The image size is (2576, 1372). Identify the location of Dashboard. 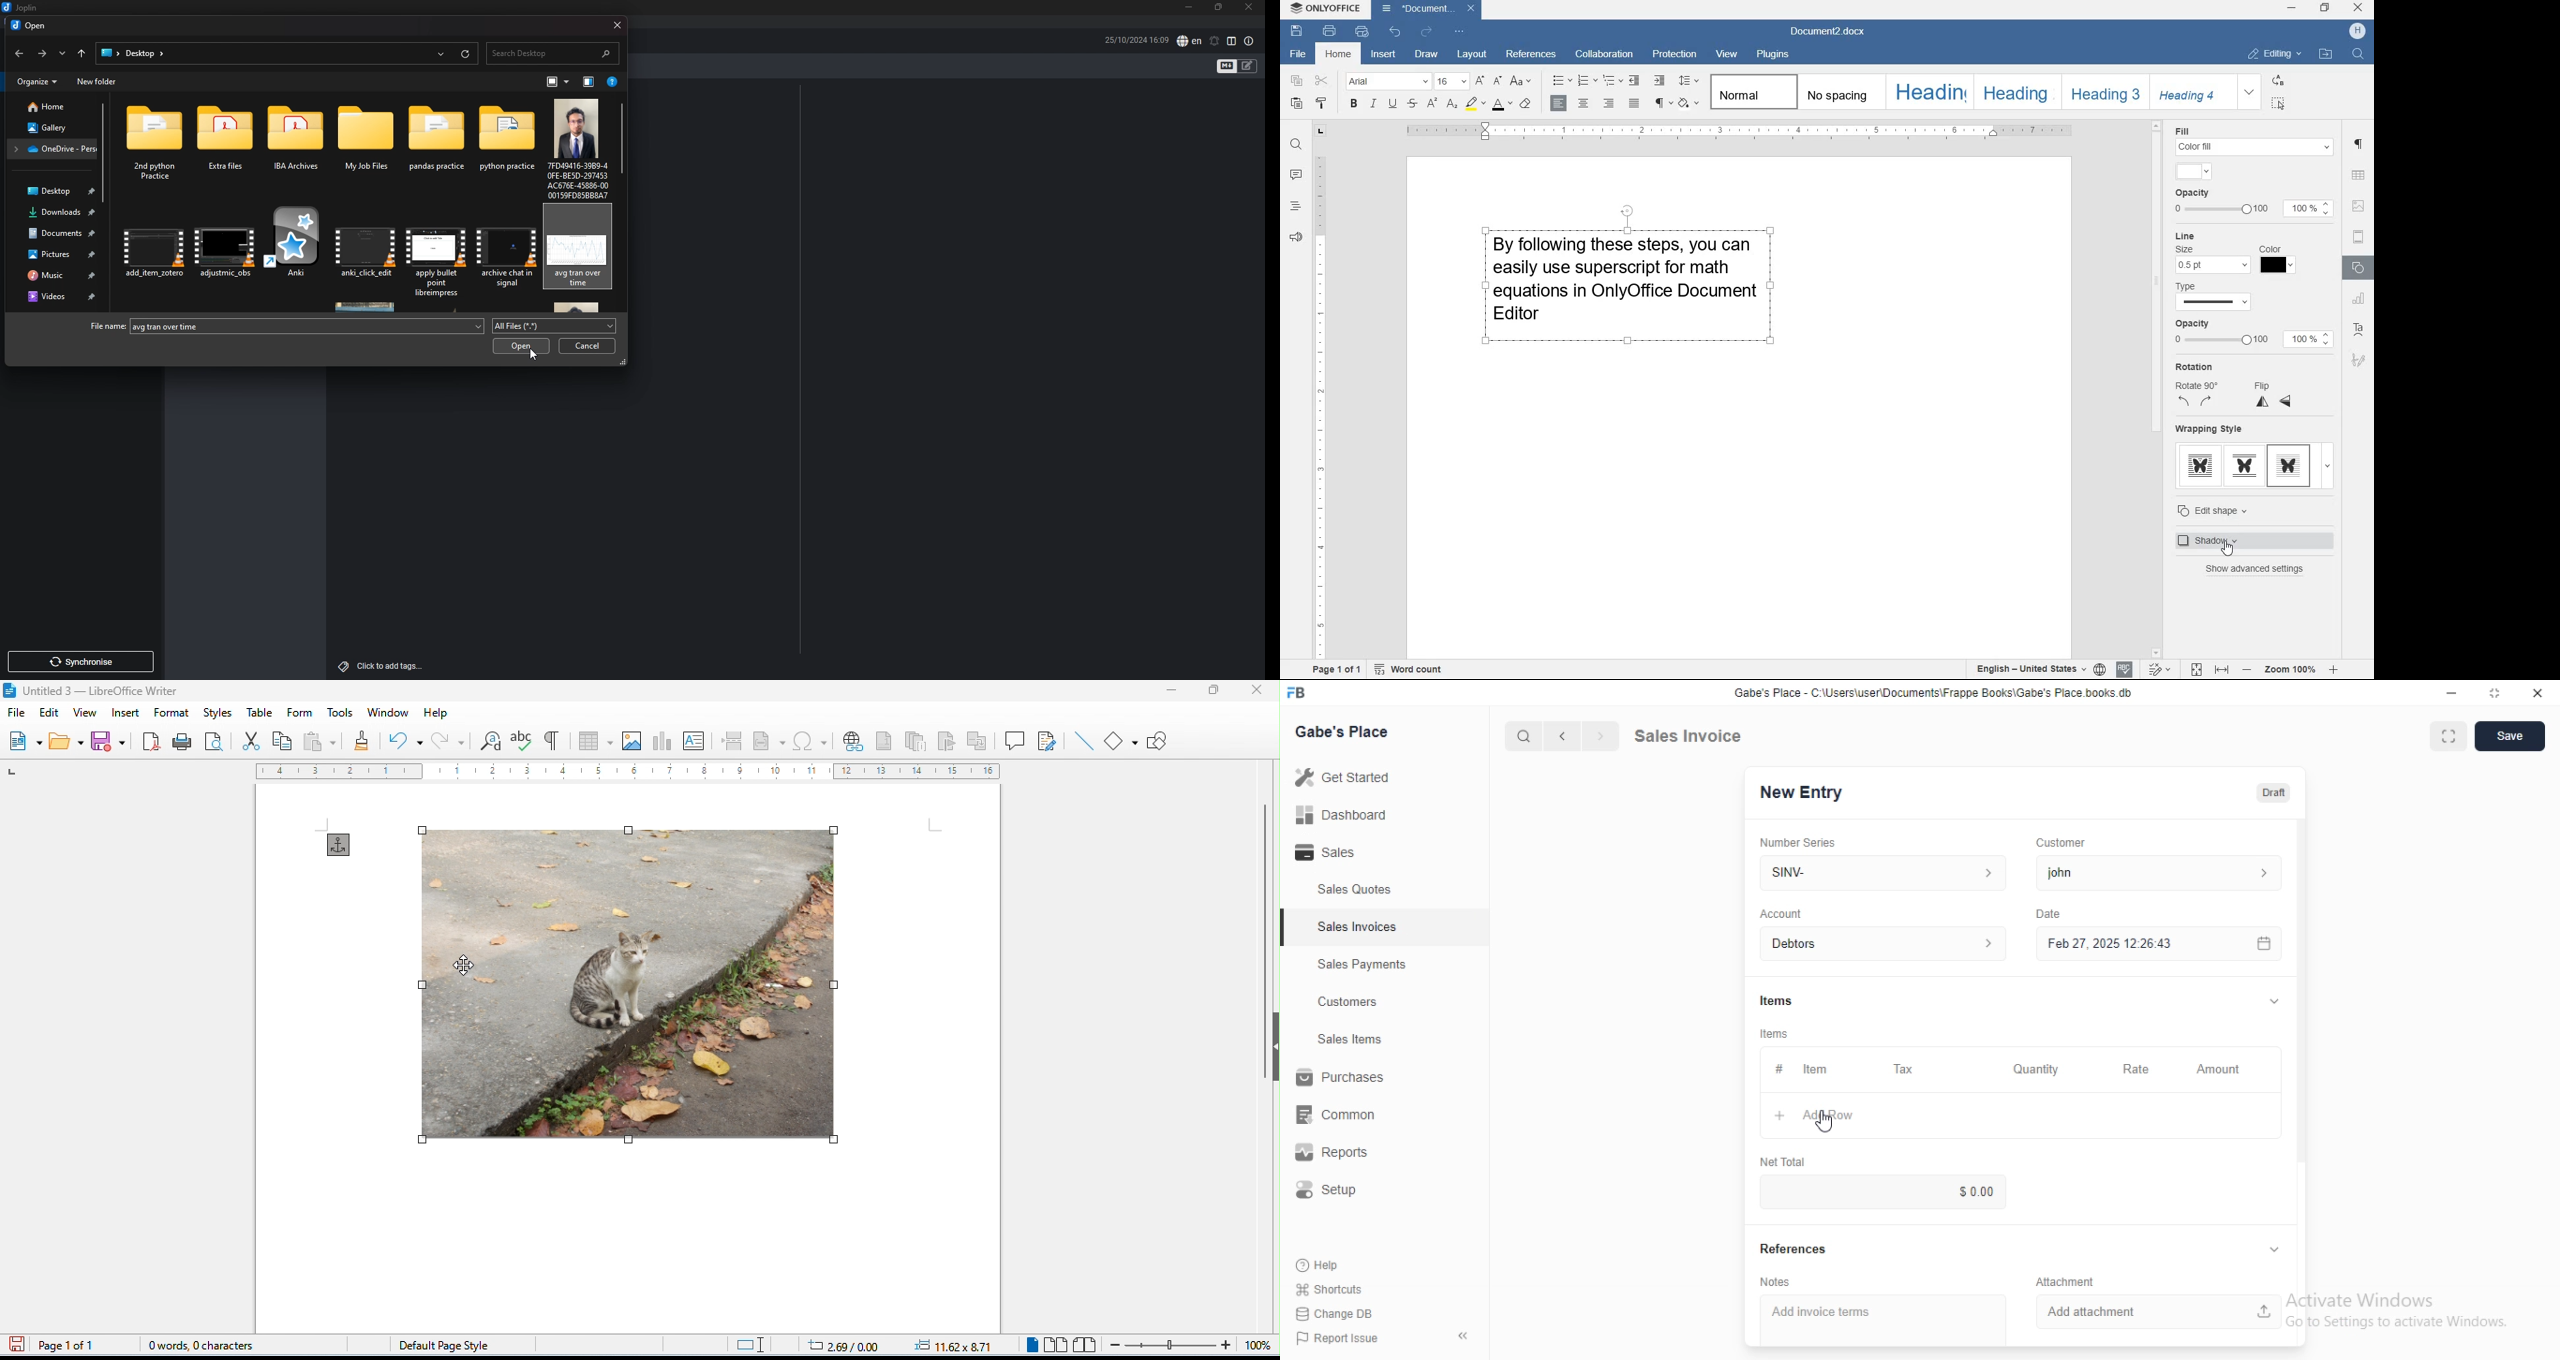
(1341, 815).